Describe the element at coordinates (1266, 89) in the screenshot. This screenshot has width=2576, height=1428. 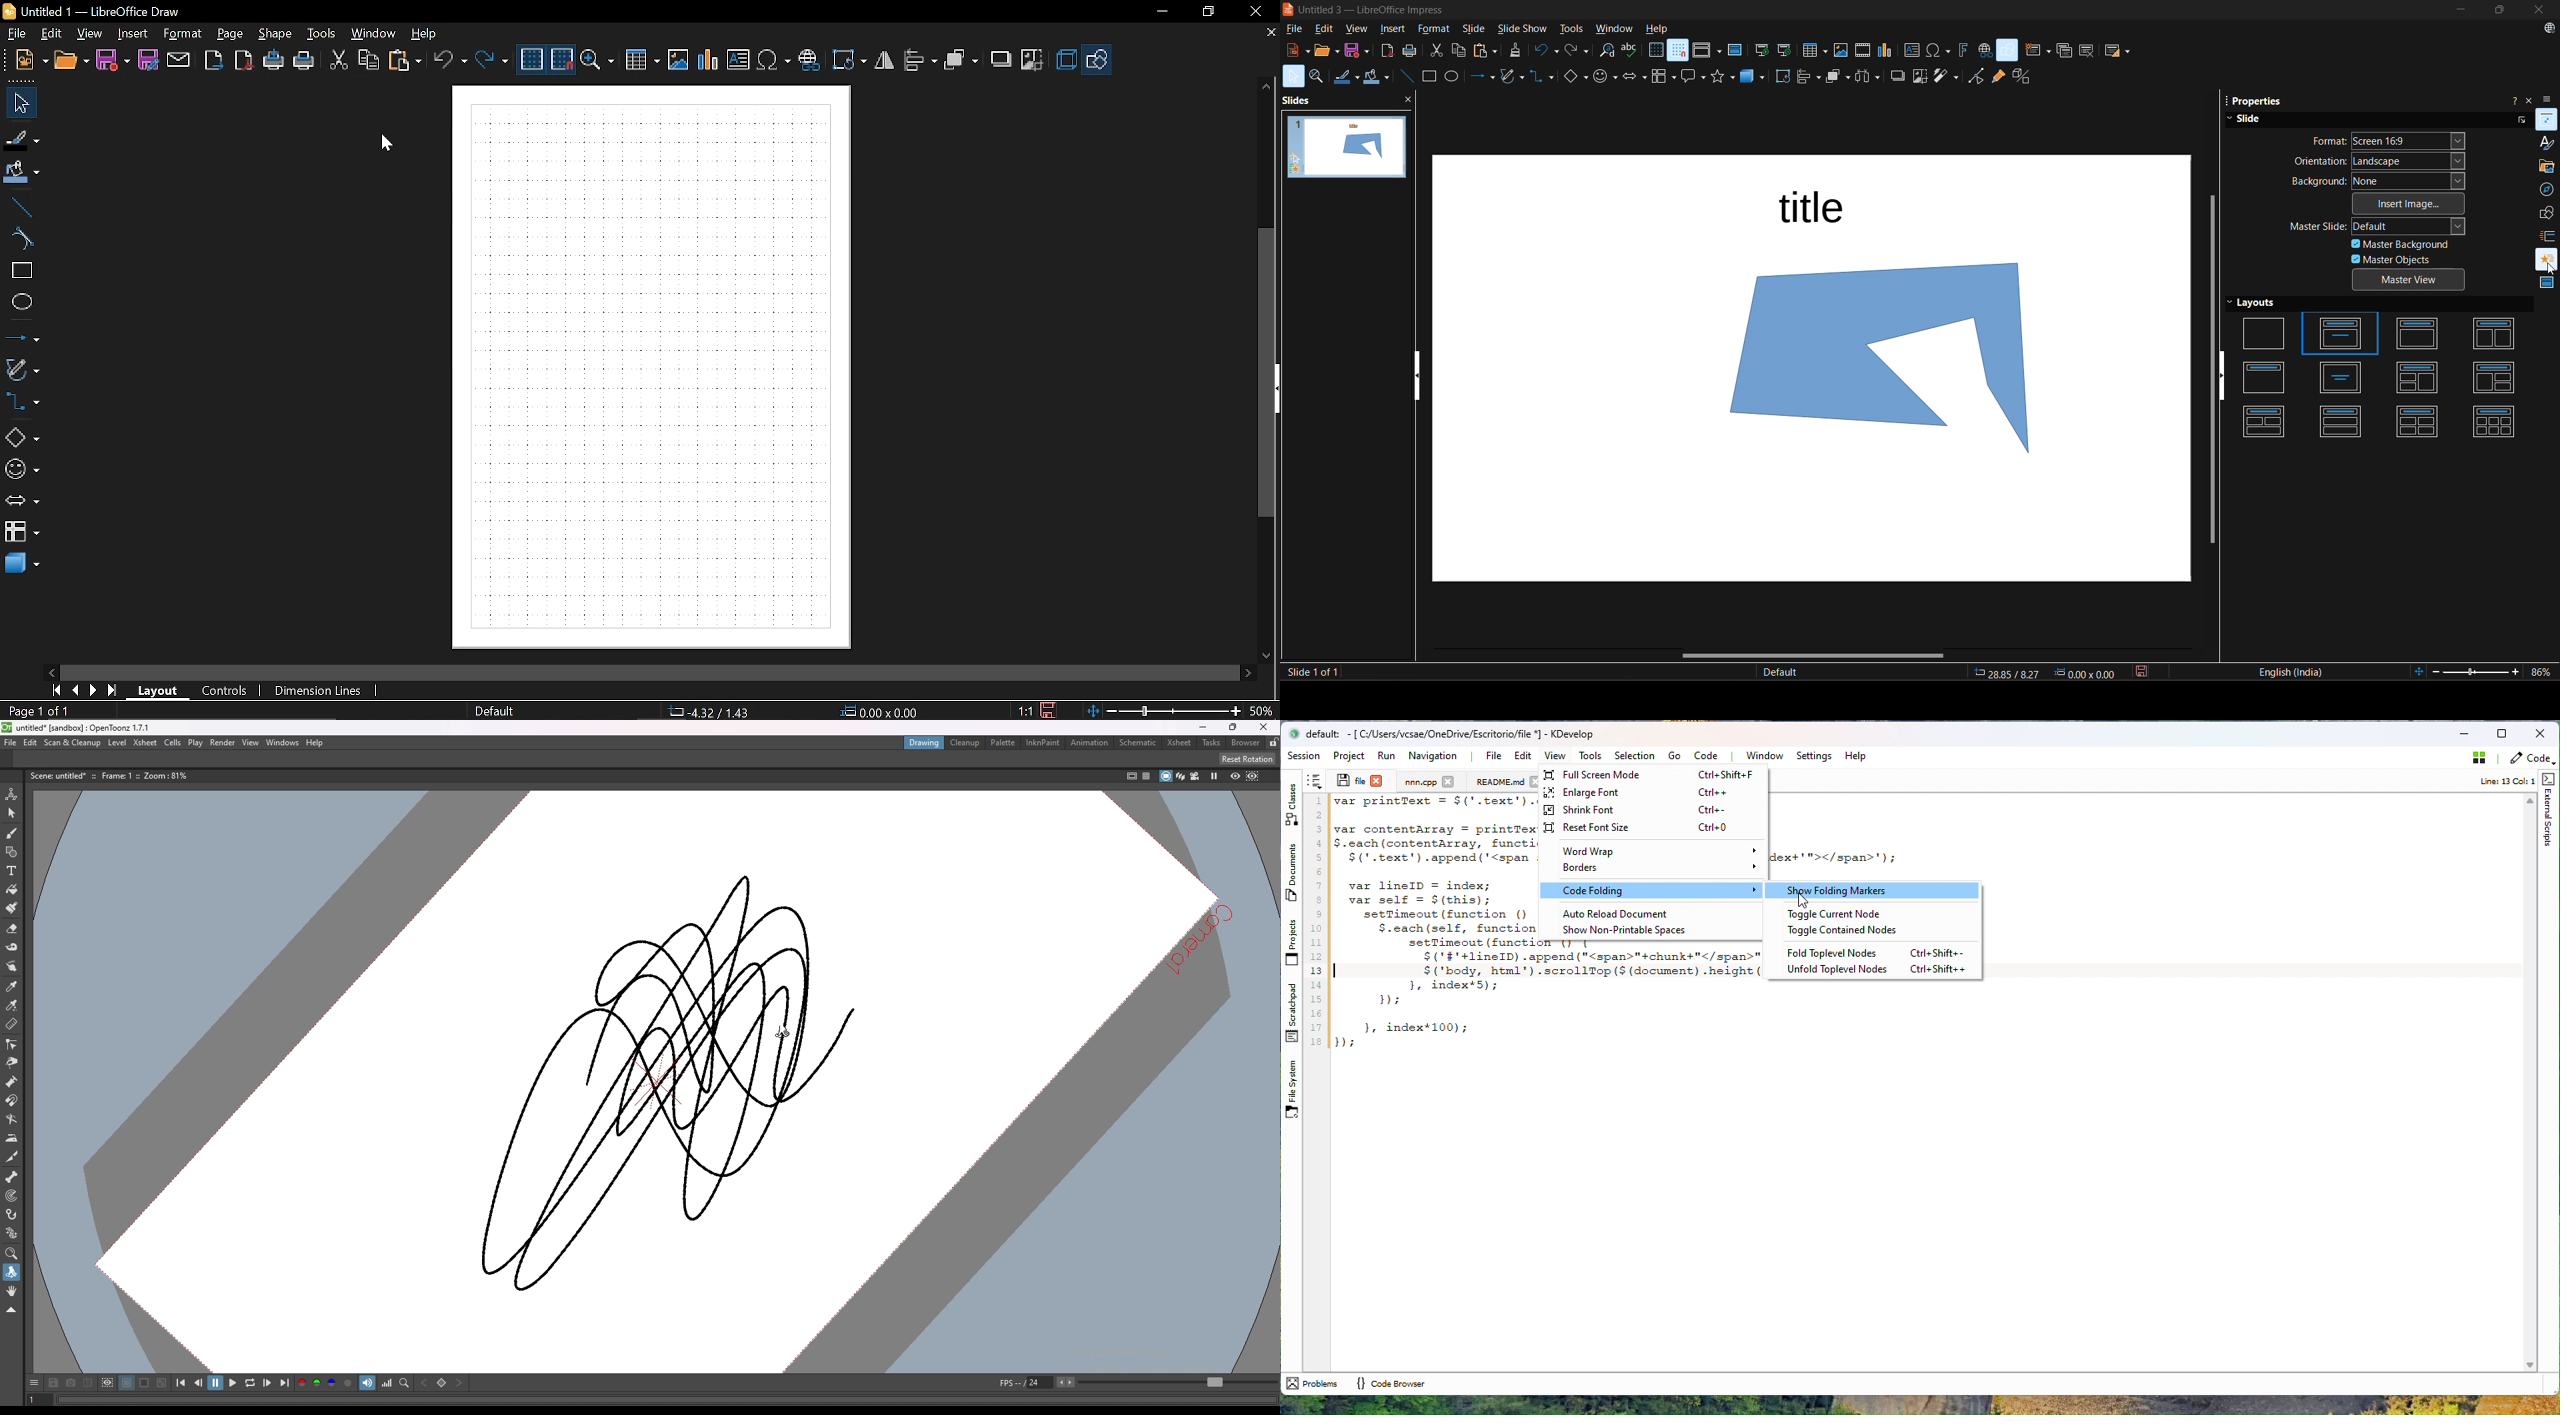
I see `move up` at that location.